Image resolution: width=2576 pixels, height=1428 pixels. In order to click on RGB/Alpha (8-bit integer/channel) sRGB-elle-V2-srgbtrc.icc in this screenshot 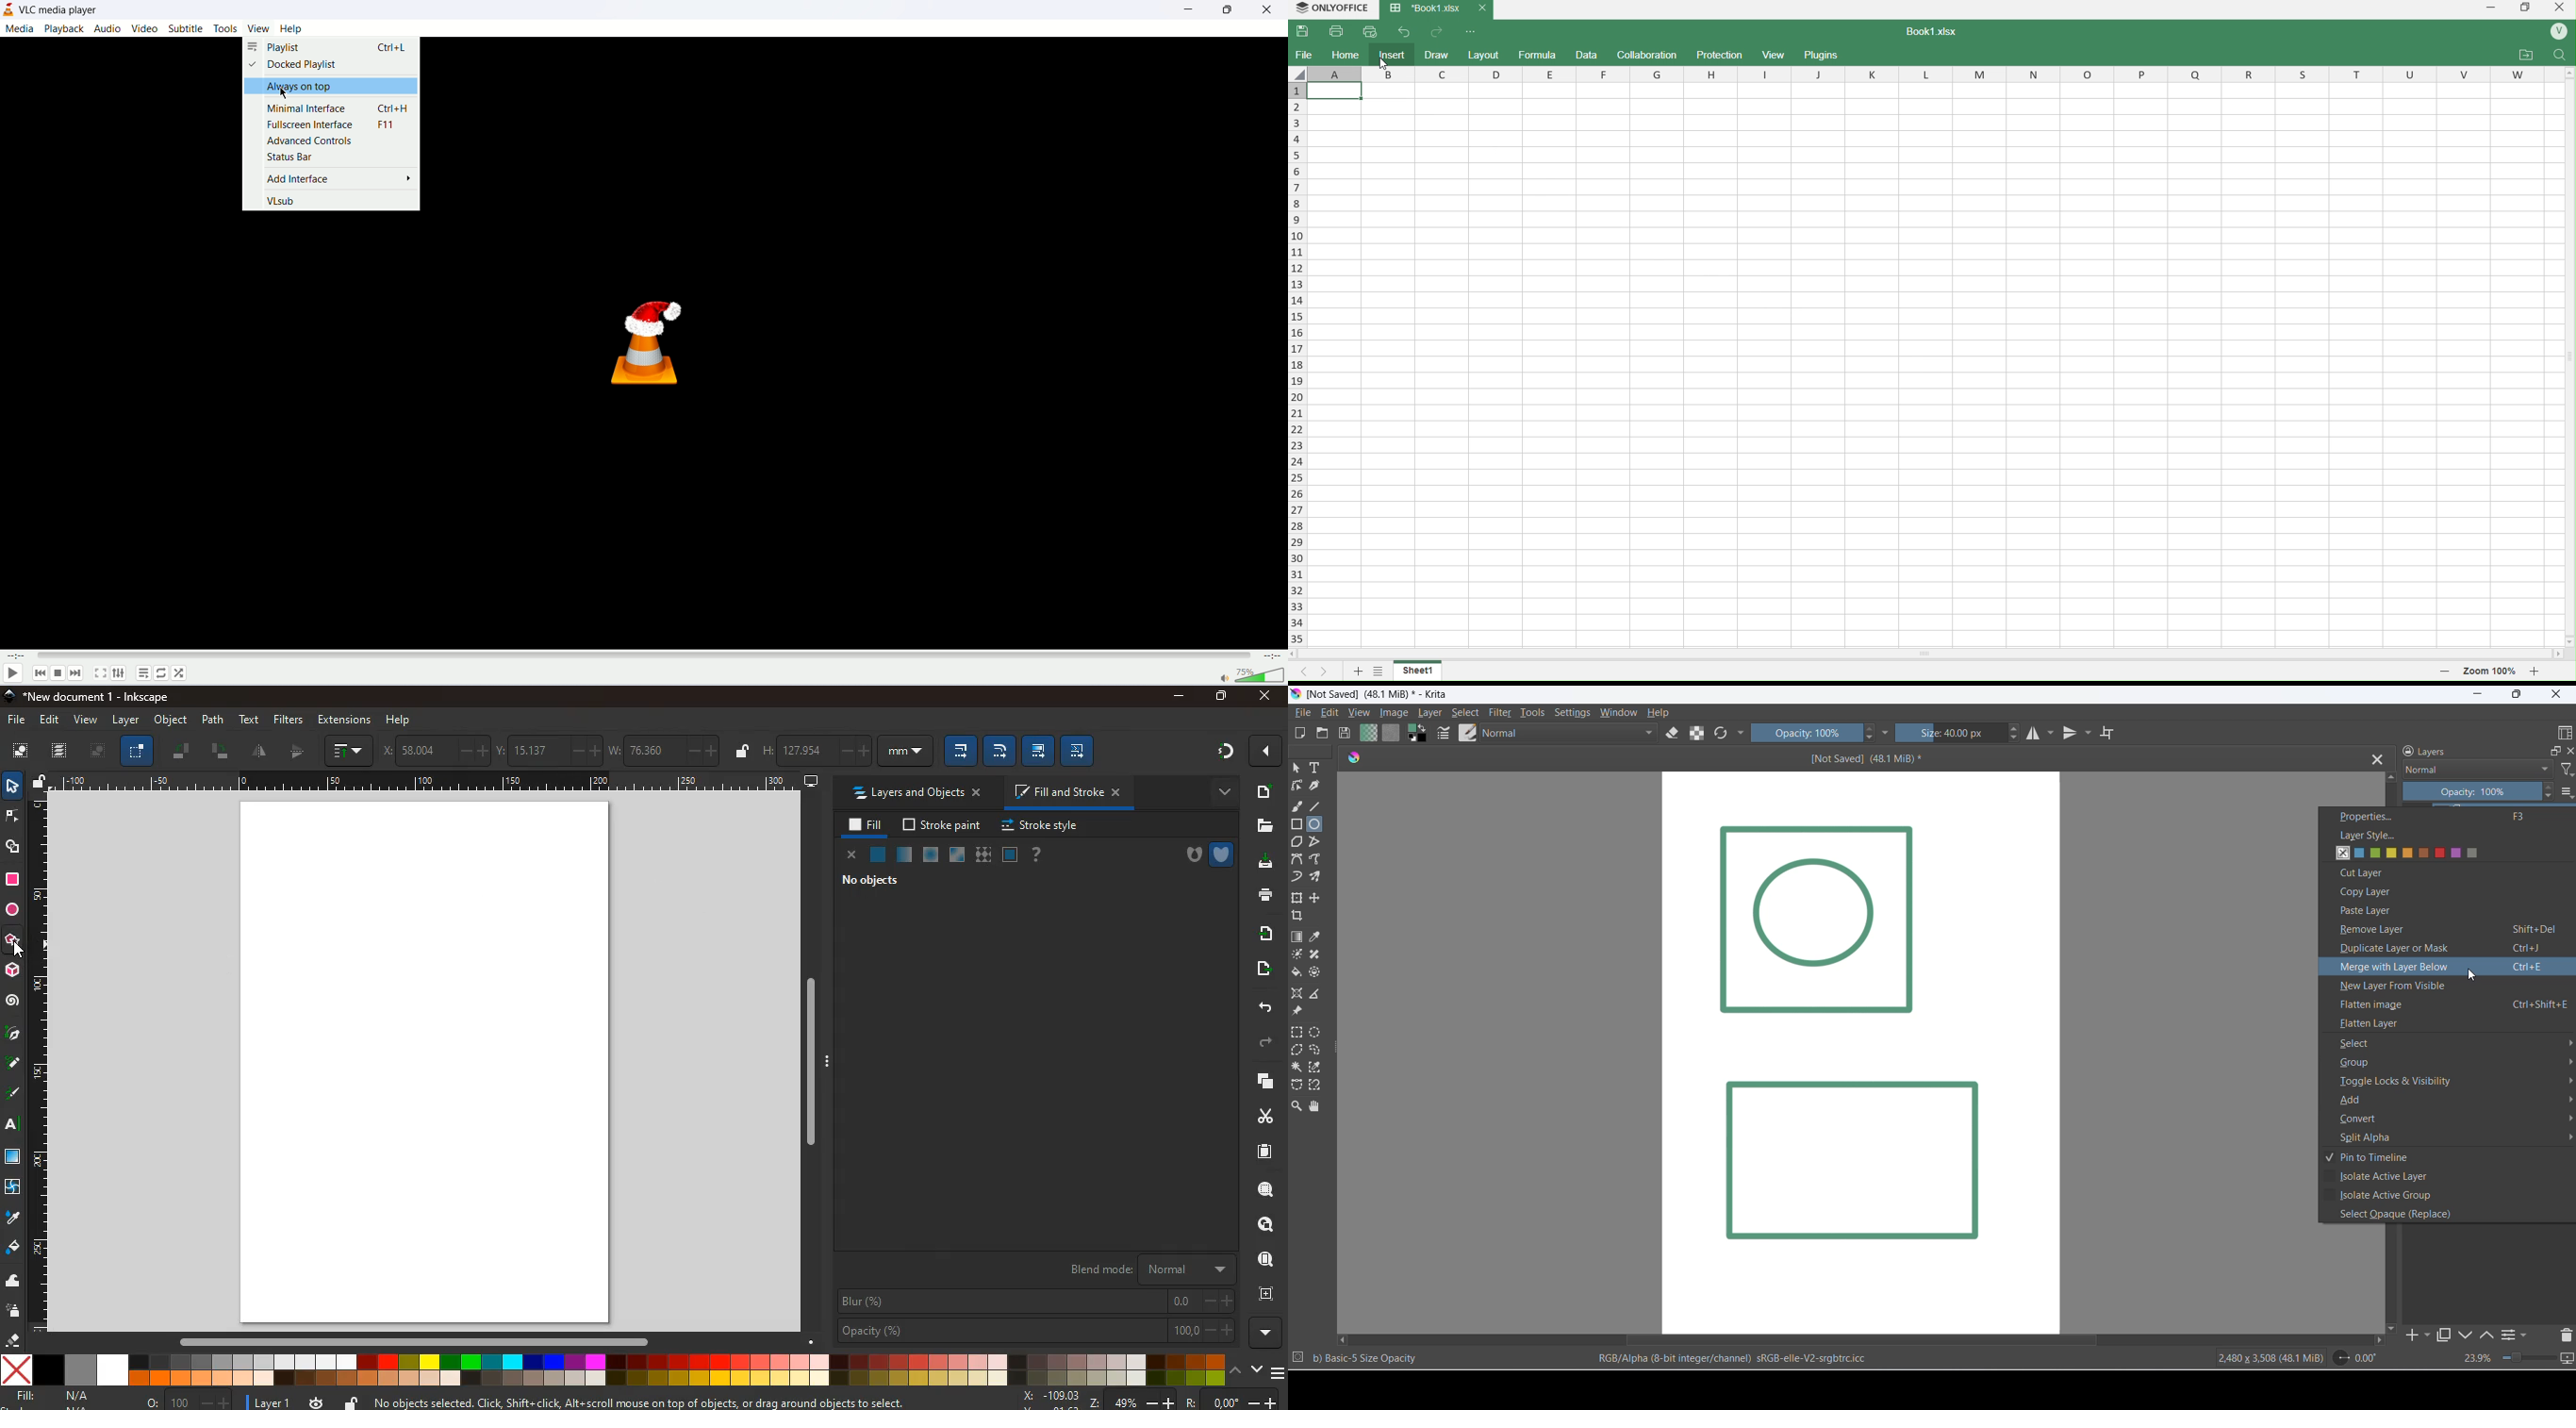, I will do `click(1747, 1361)`.